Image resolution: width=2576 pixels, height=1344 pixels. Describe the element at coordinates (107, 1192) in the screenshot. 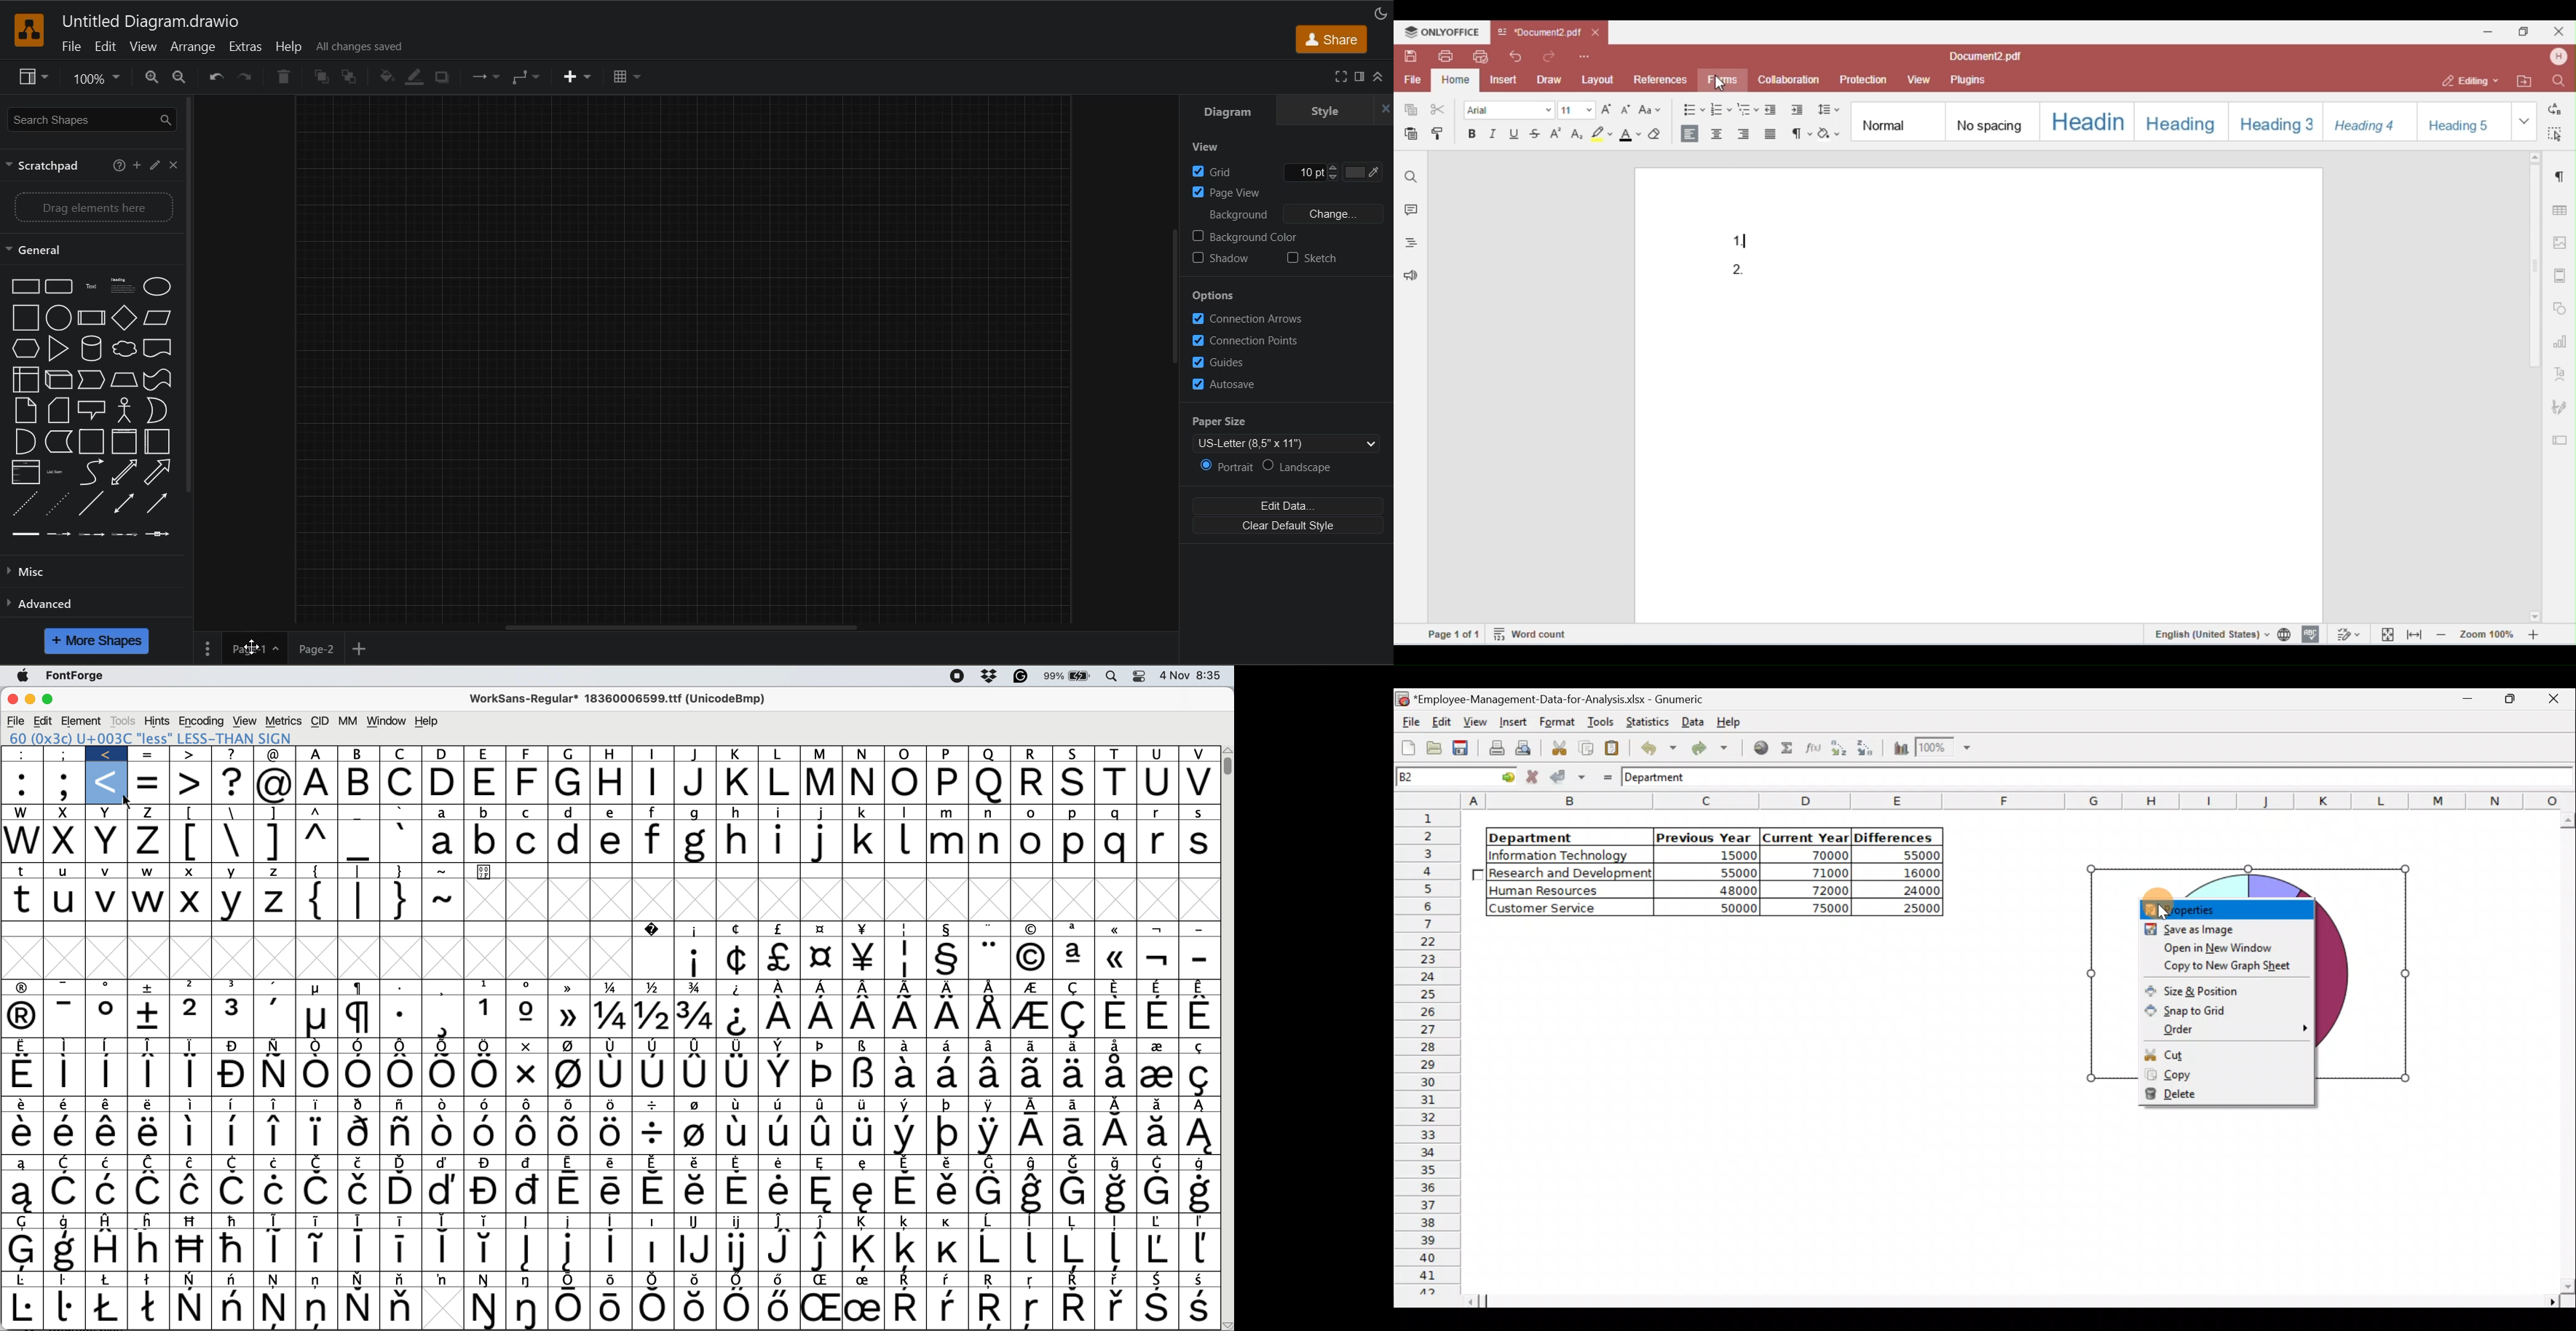

I see `Symbol` at that location.